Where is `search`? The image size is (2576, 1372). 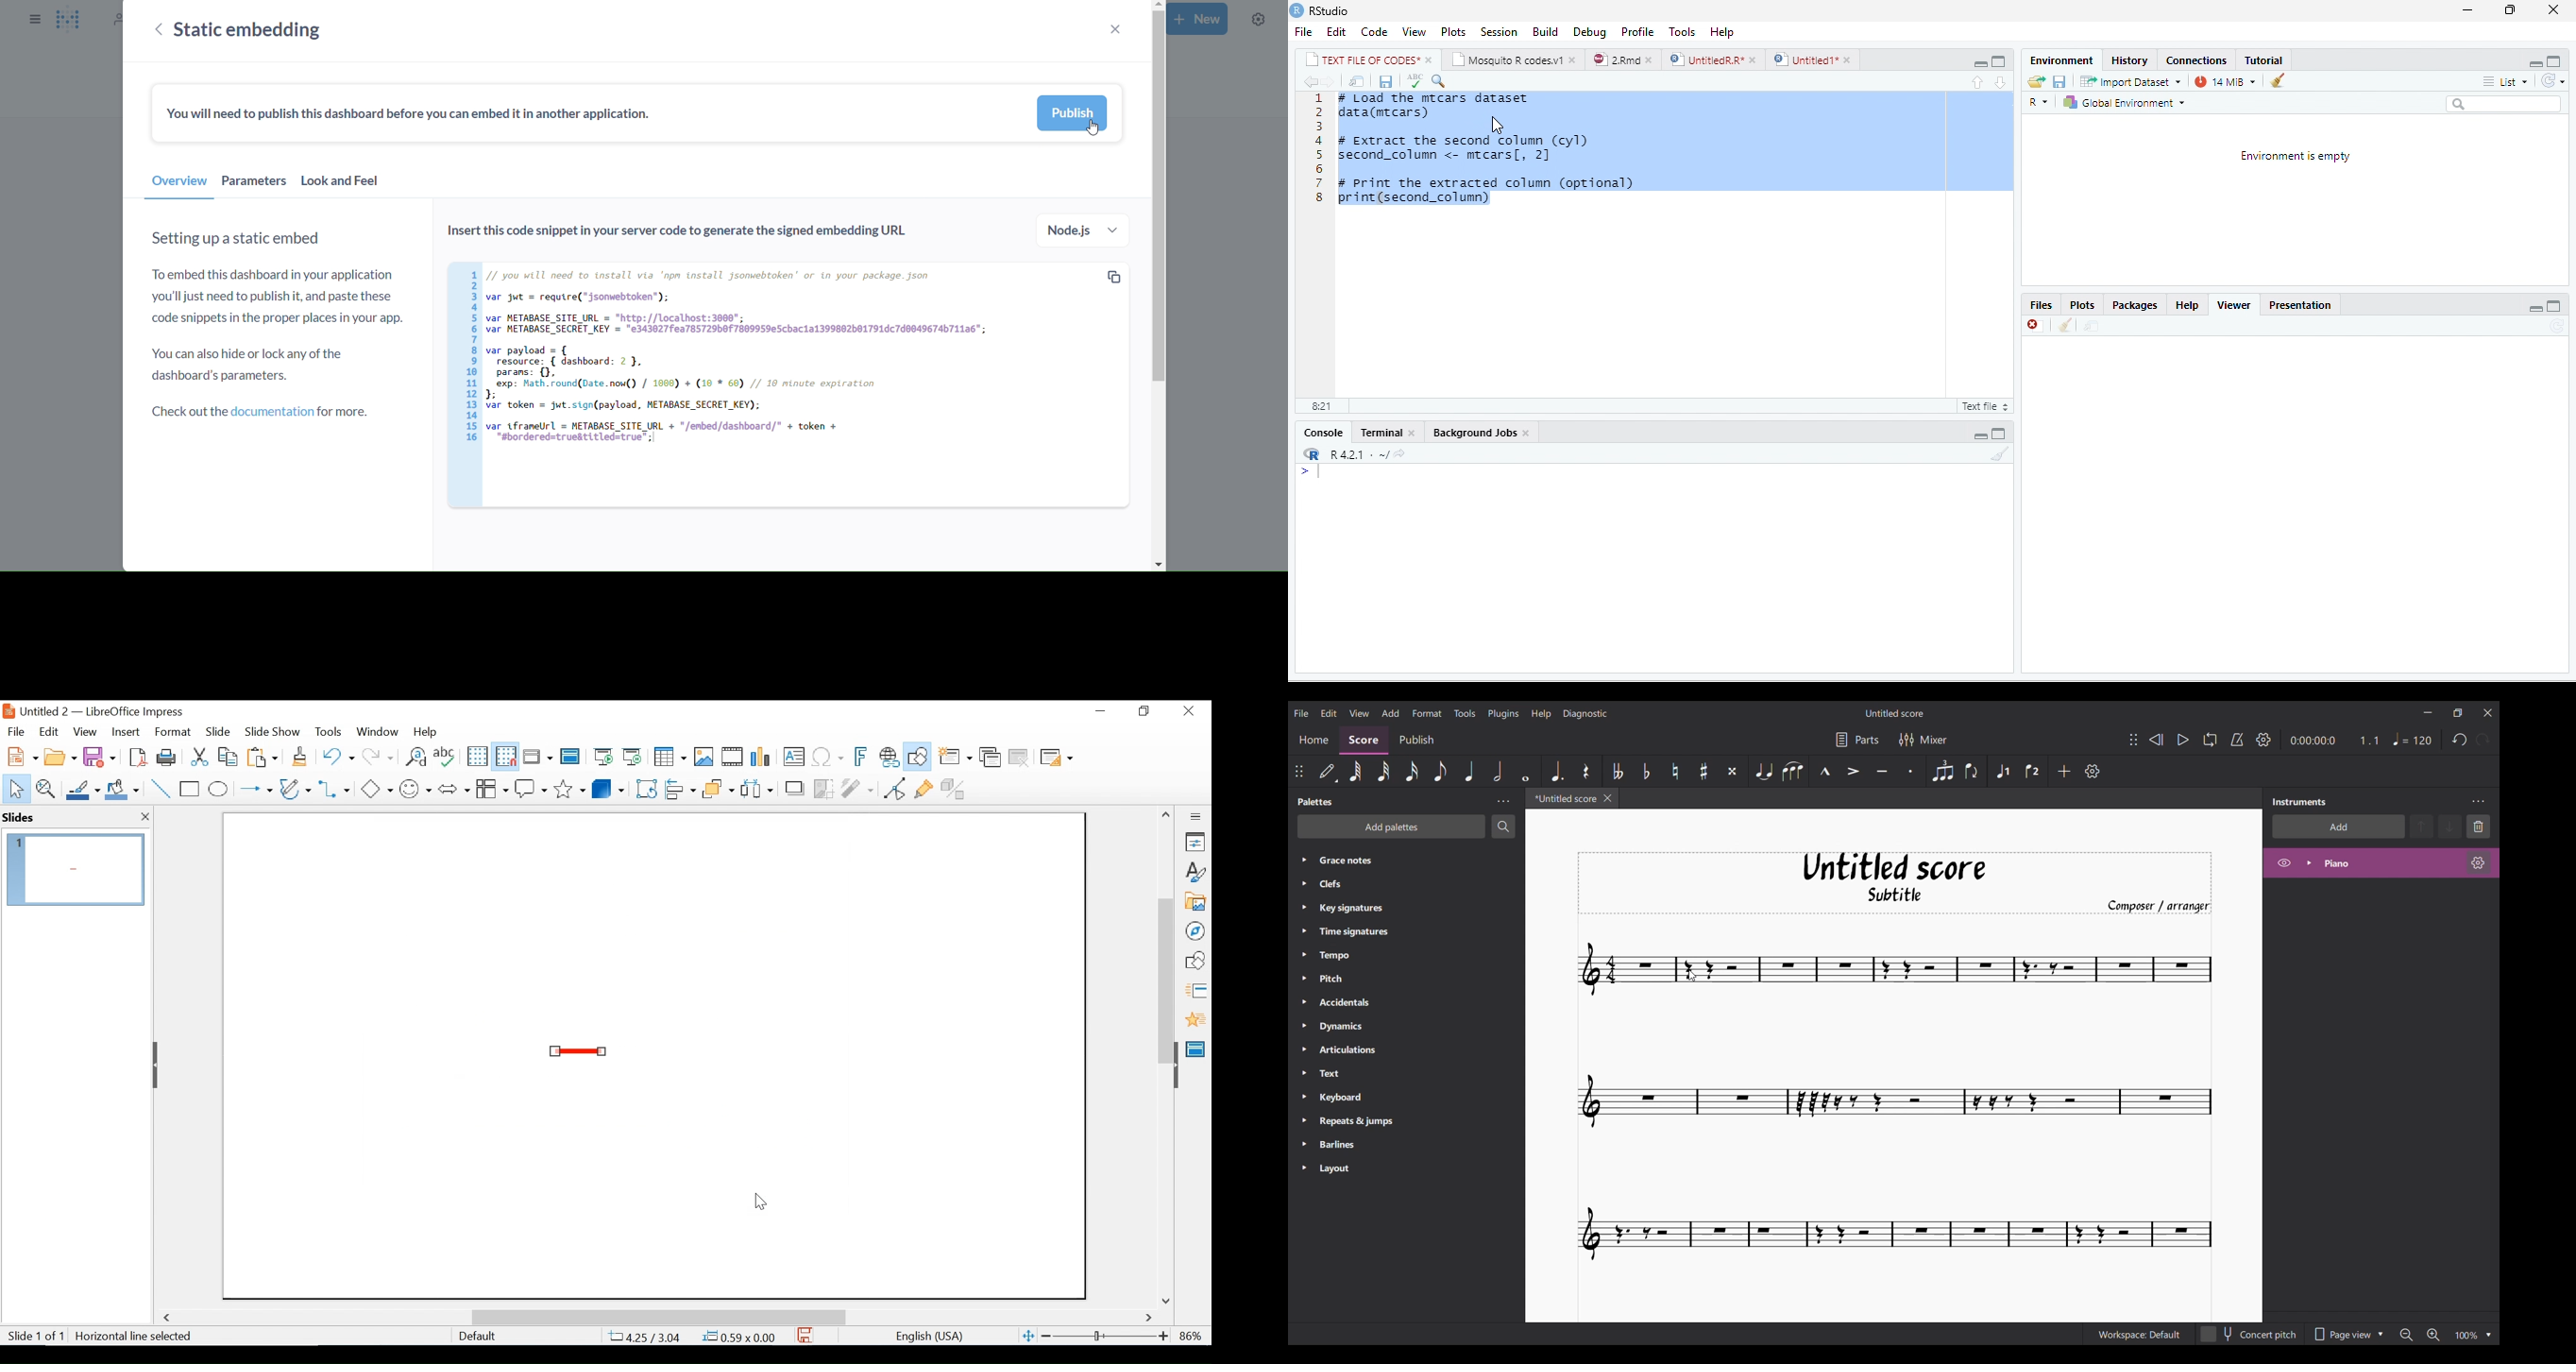
search is located at coordinates (2504, 103).